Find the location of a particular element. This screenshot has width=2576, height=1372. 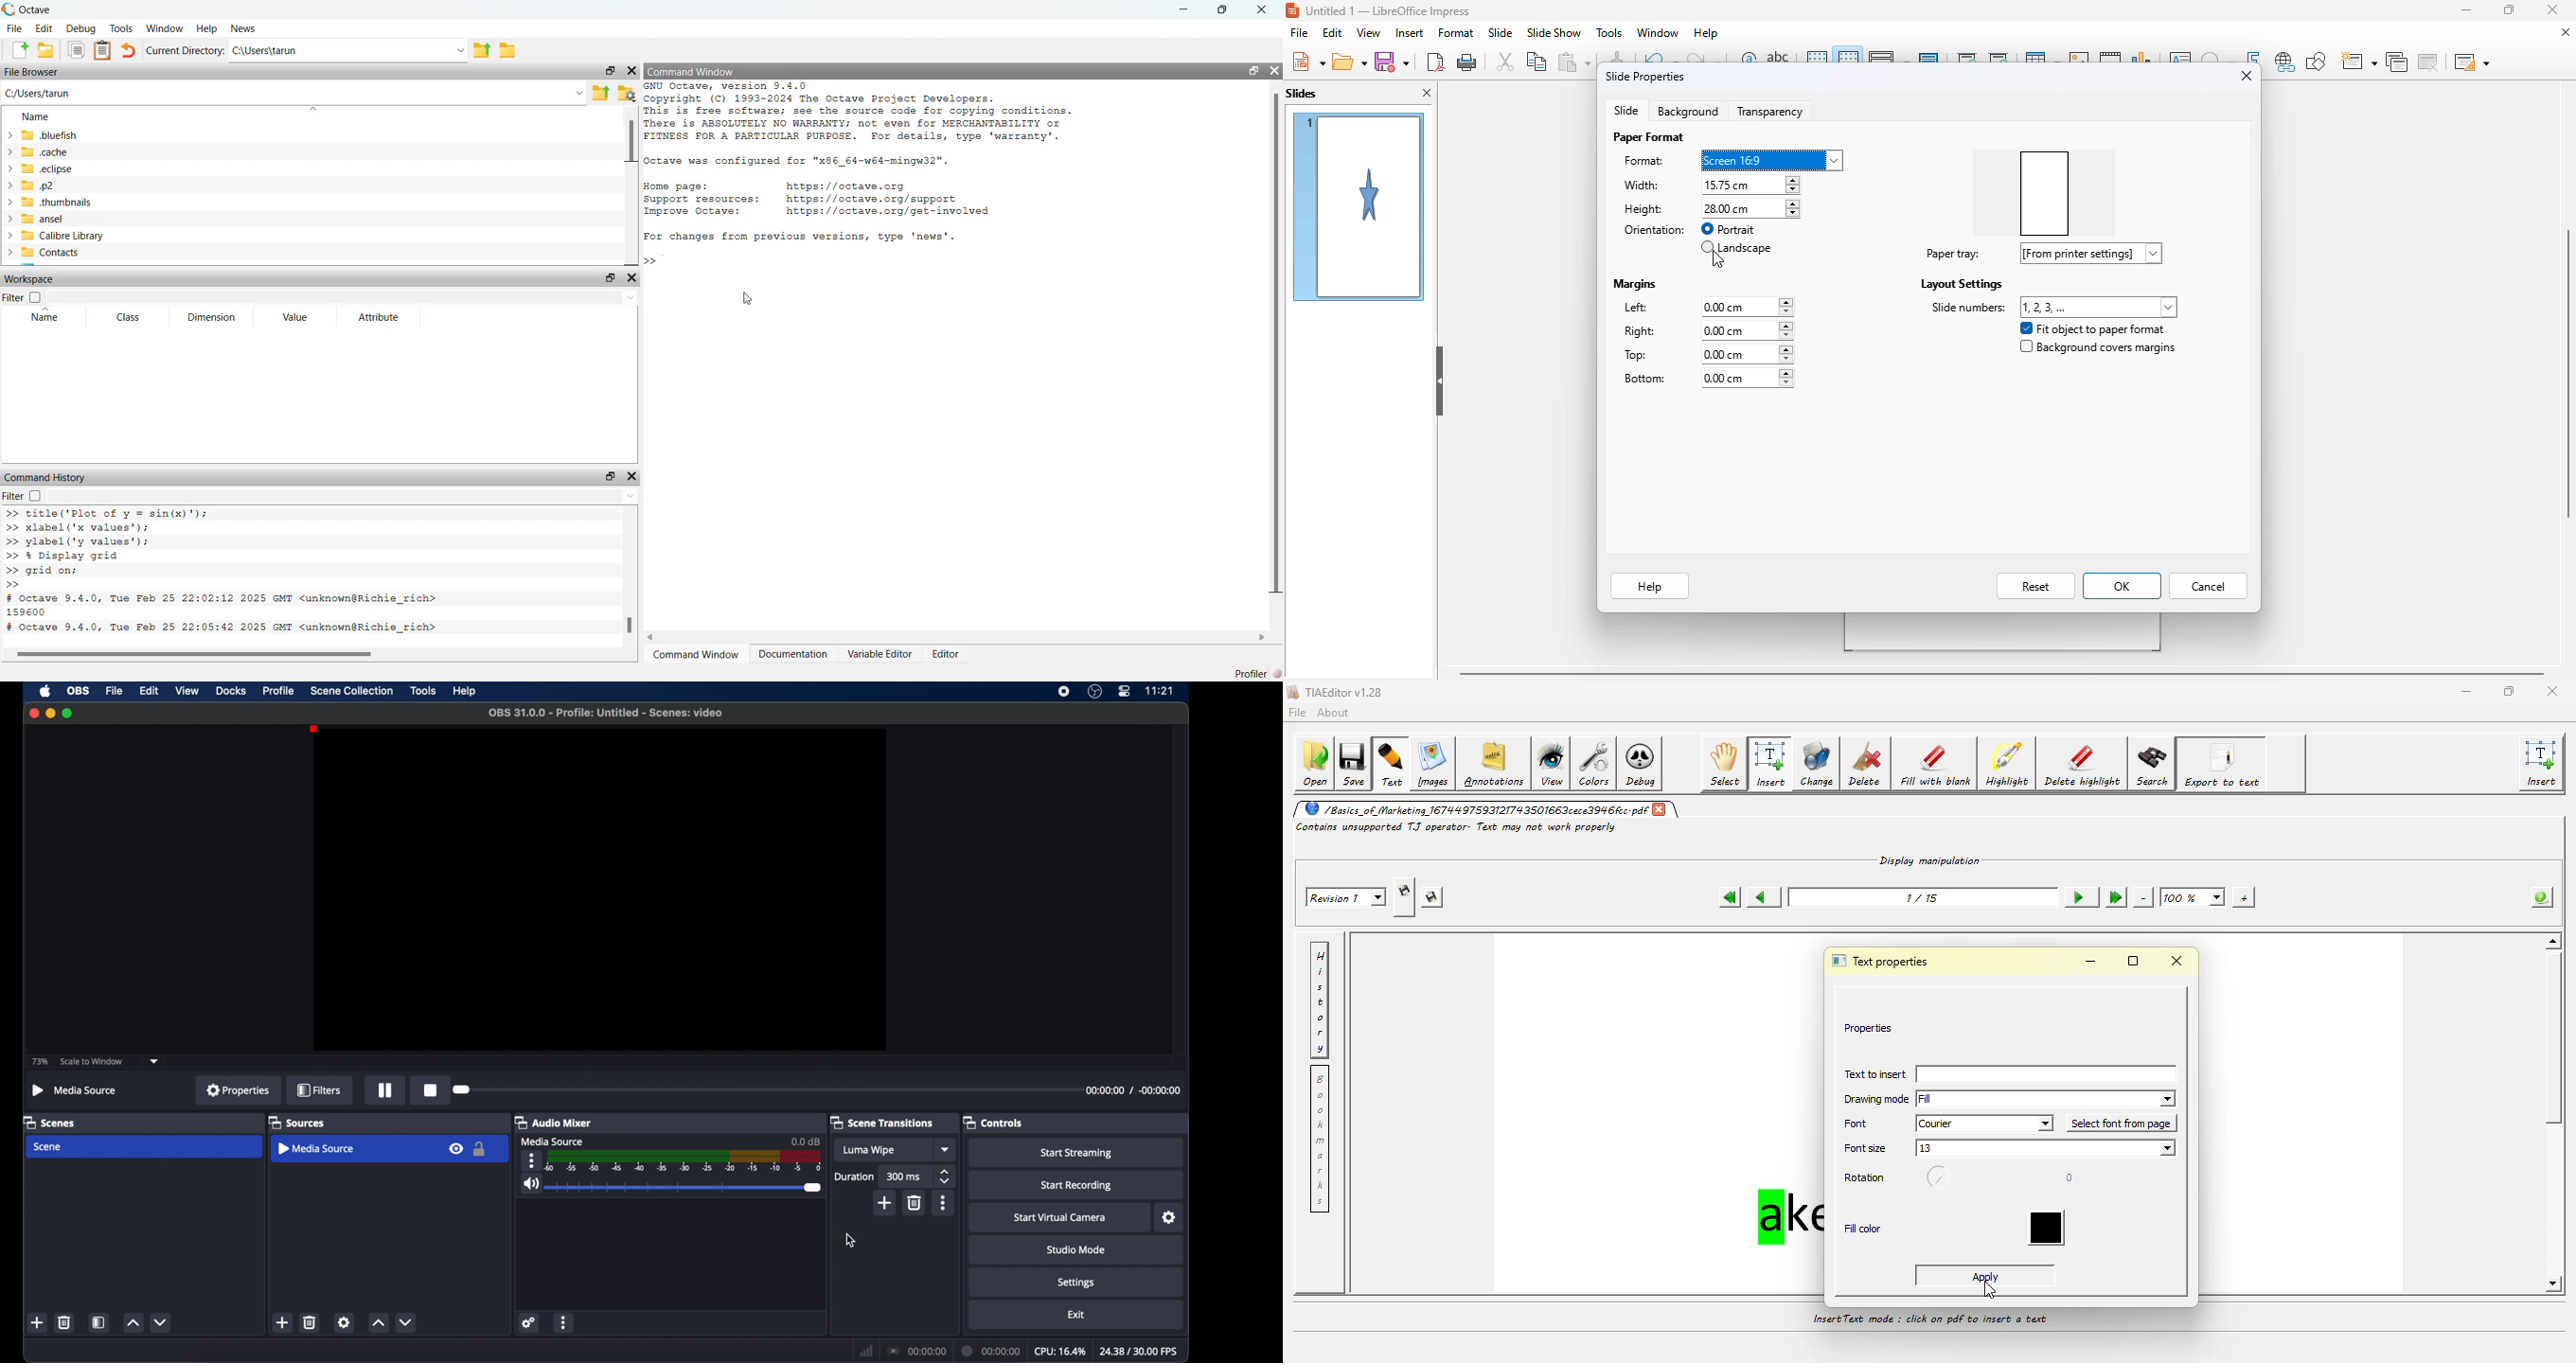

hide is located at coordinates (1439, 380).